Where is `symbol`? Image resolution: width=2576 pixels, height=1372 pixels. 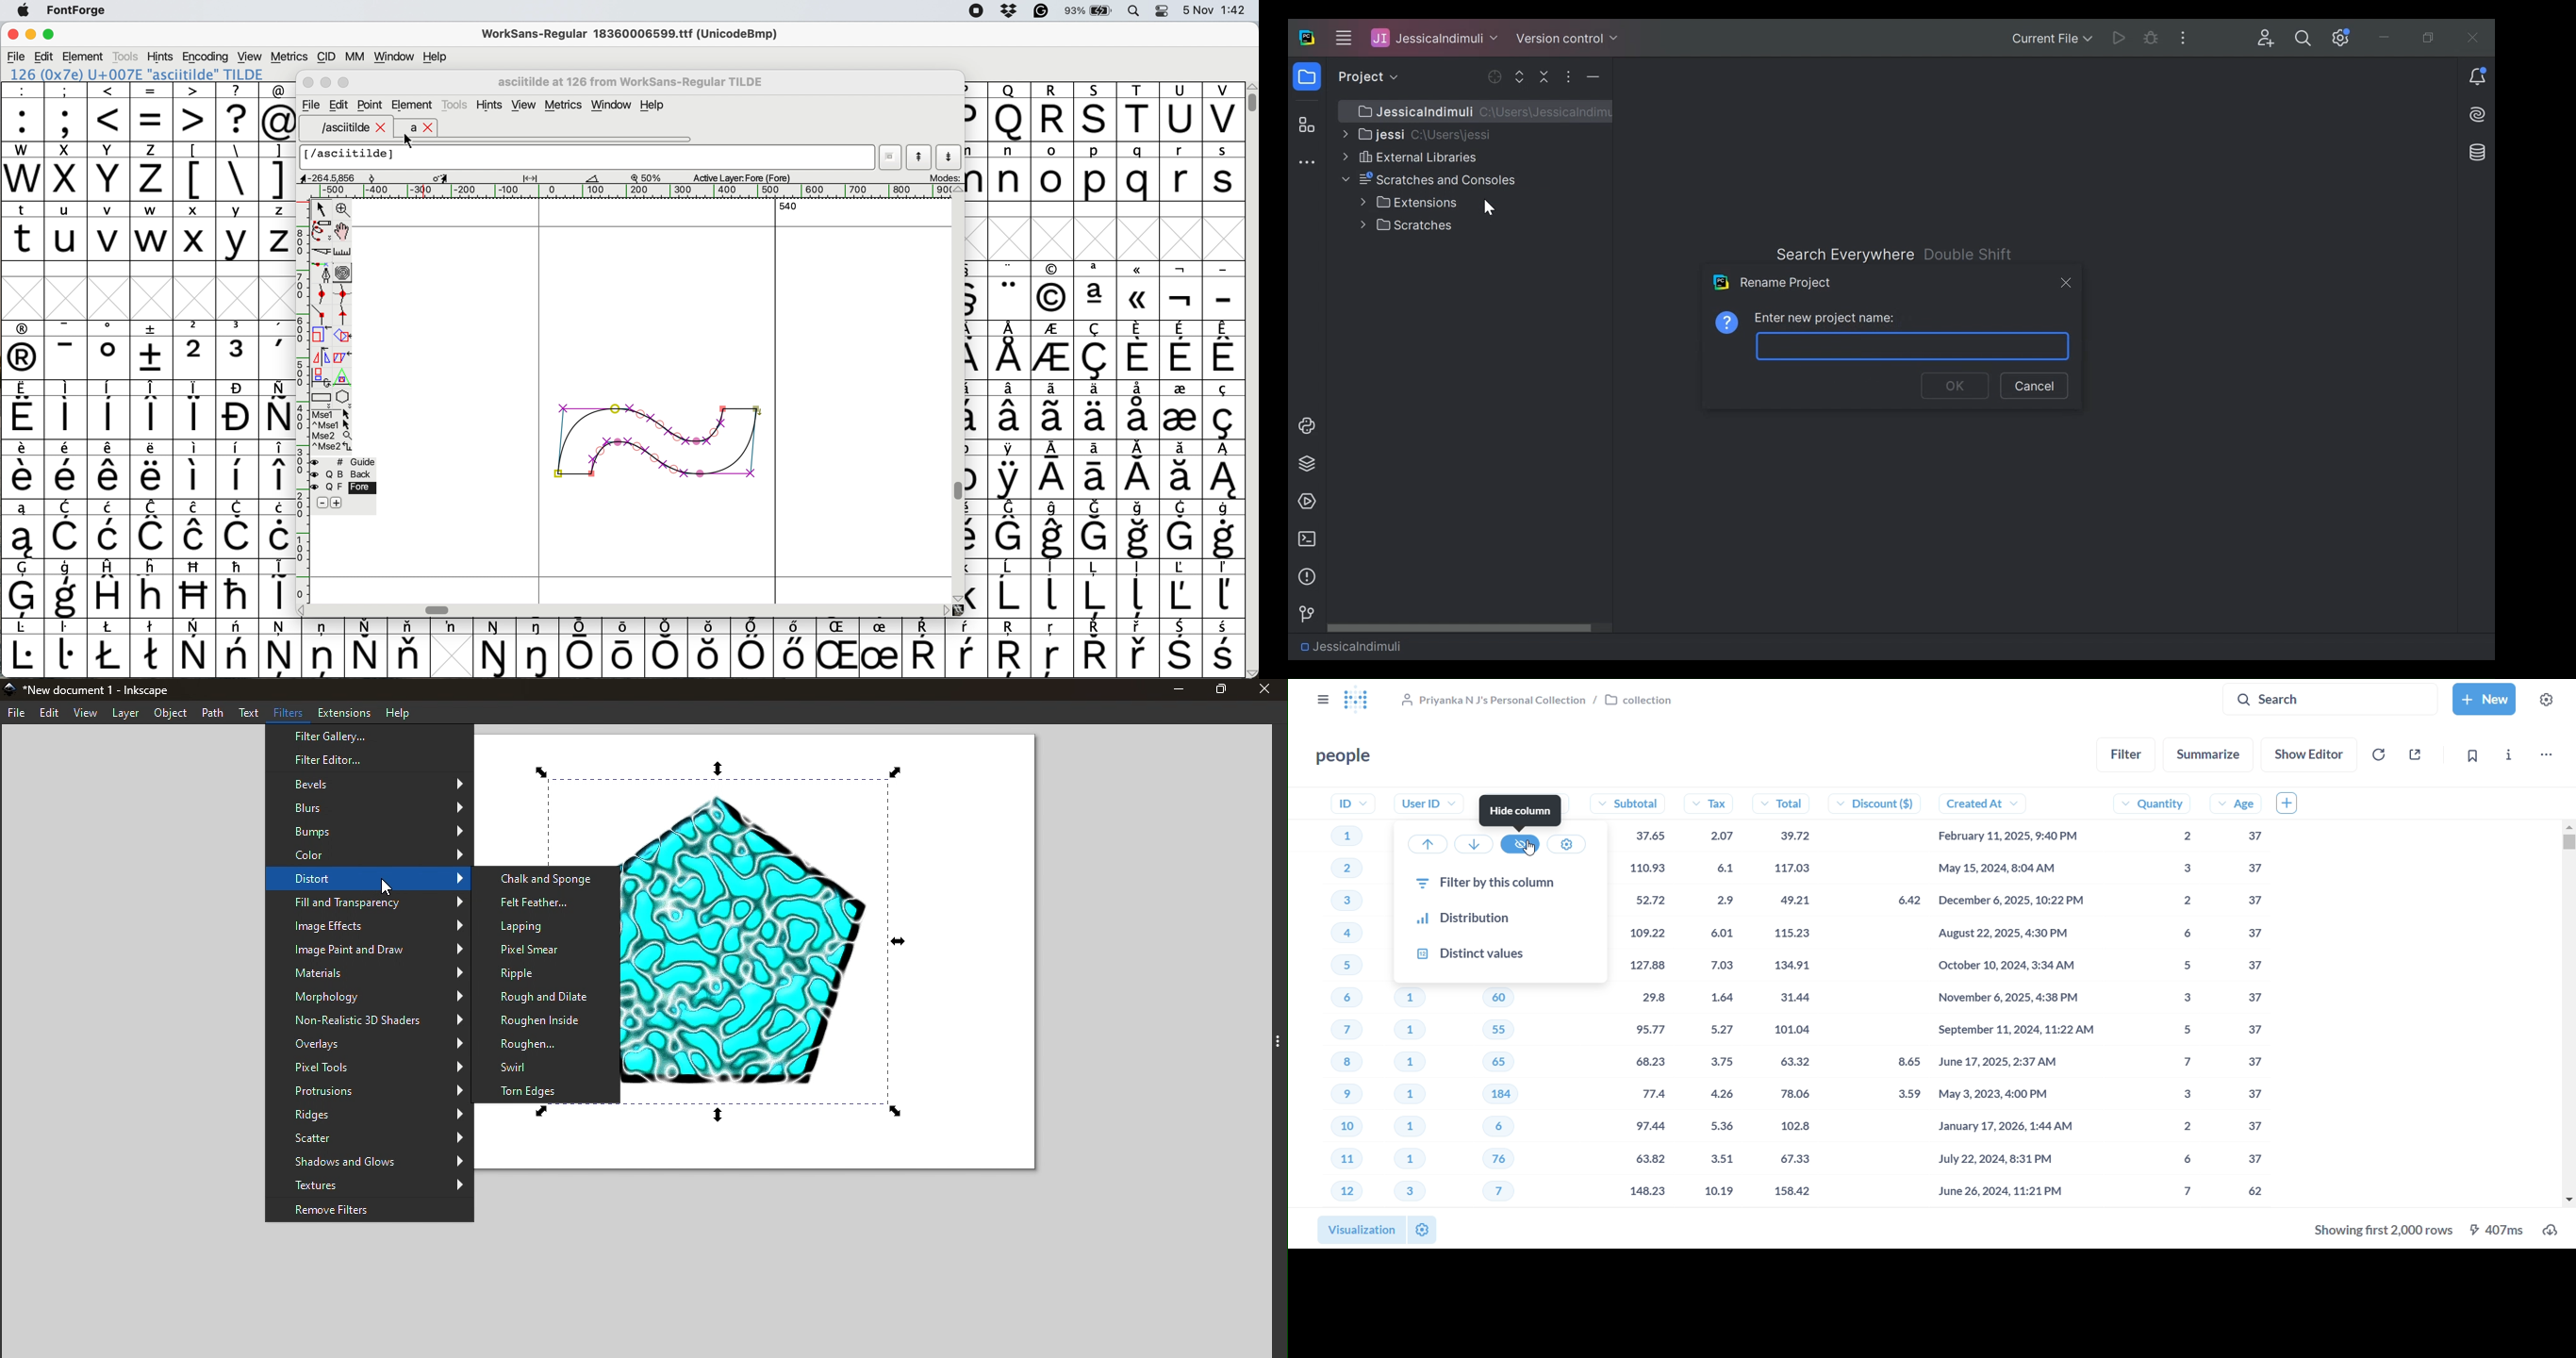
symbol is located at coordinates (196, 649).